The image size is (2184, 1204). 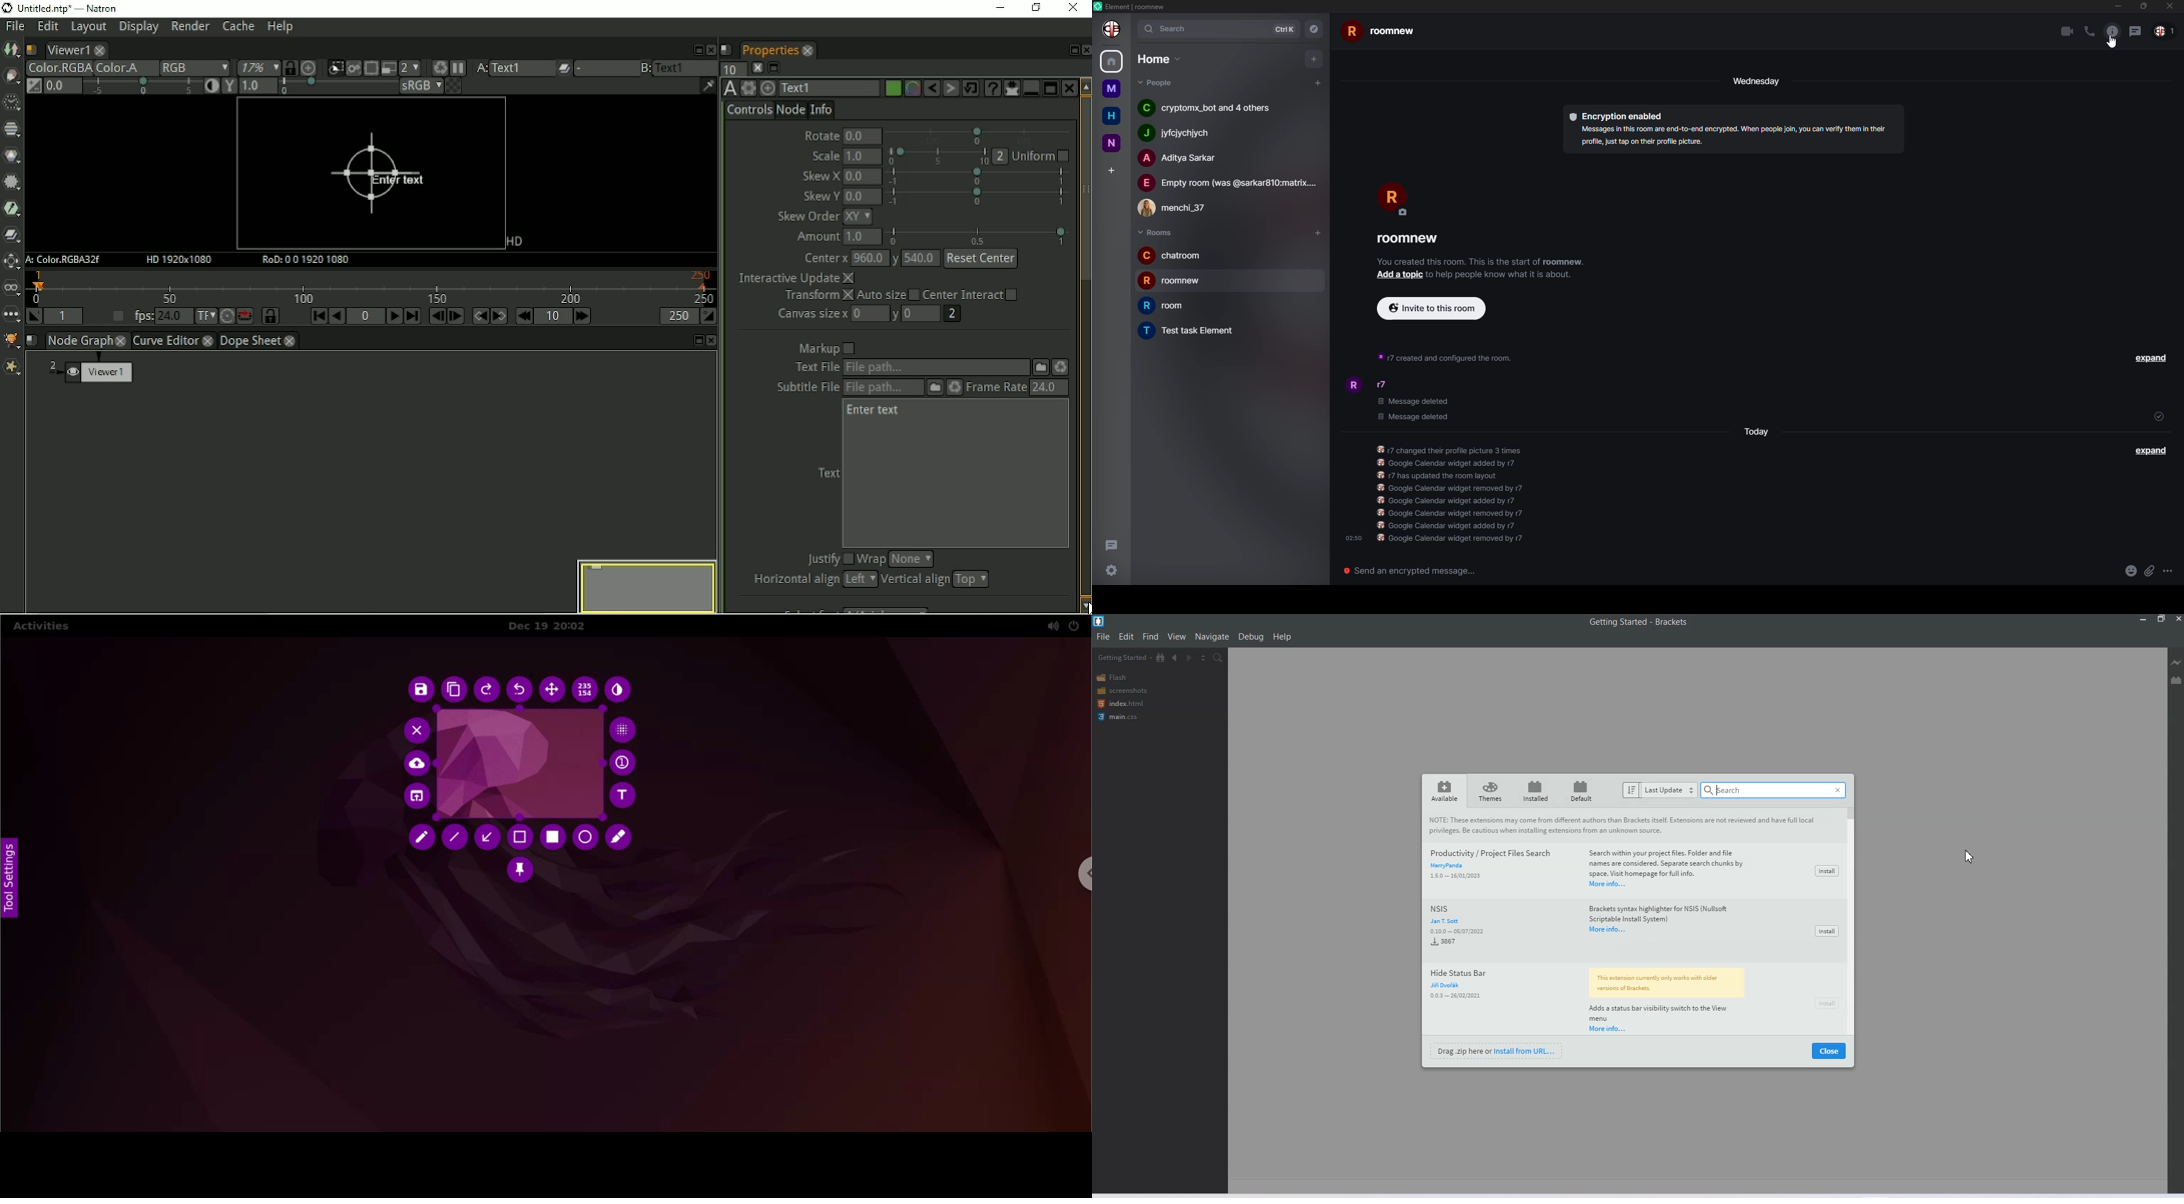 I want to click on themes, so click(x=1491, y=790).